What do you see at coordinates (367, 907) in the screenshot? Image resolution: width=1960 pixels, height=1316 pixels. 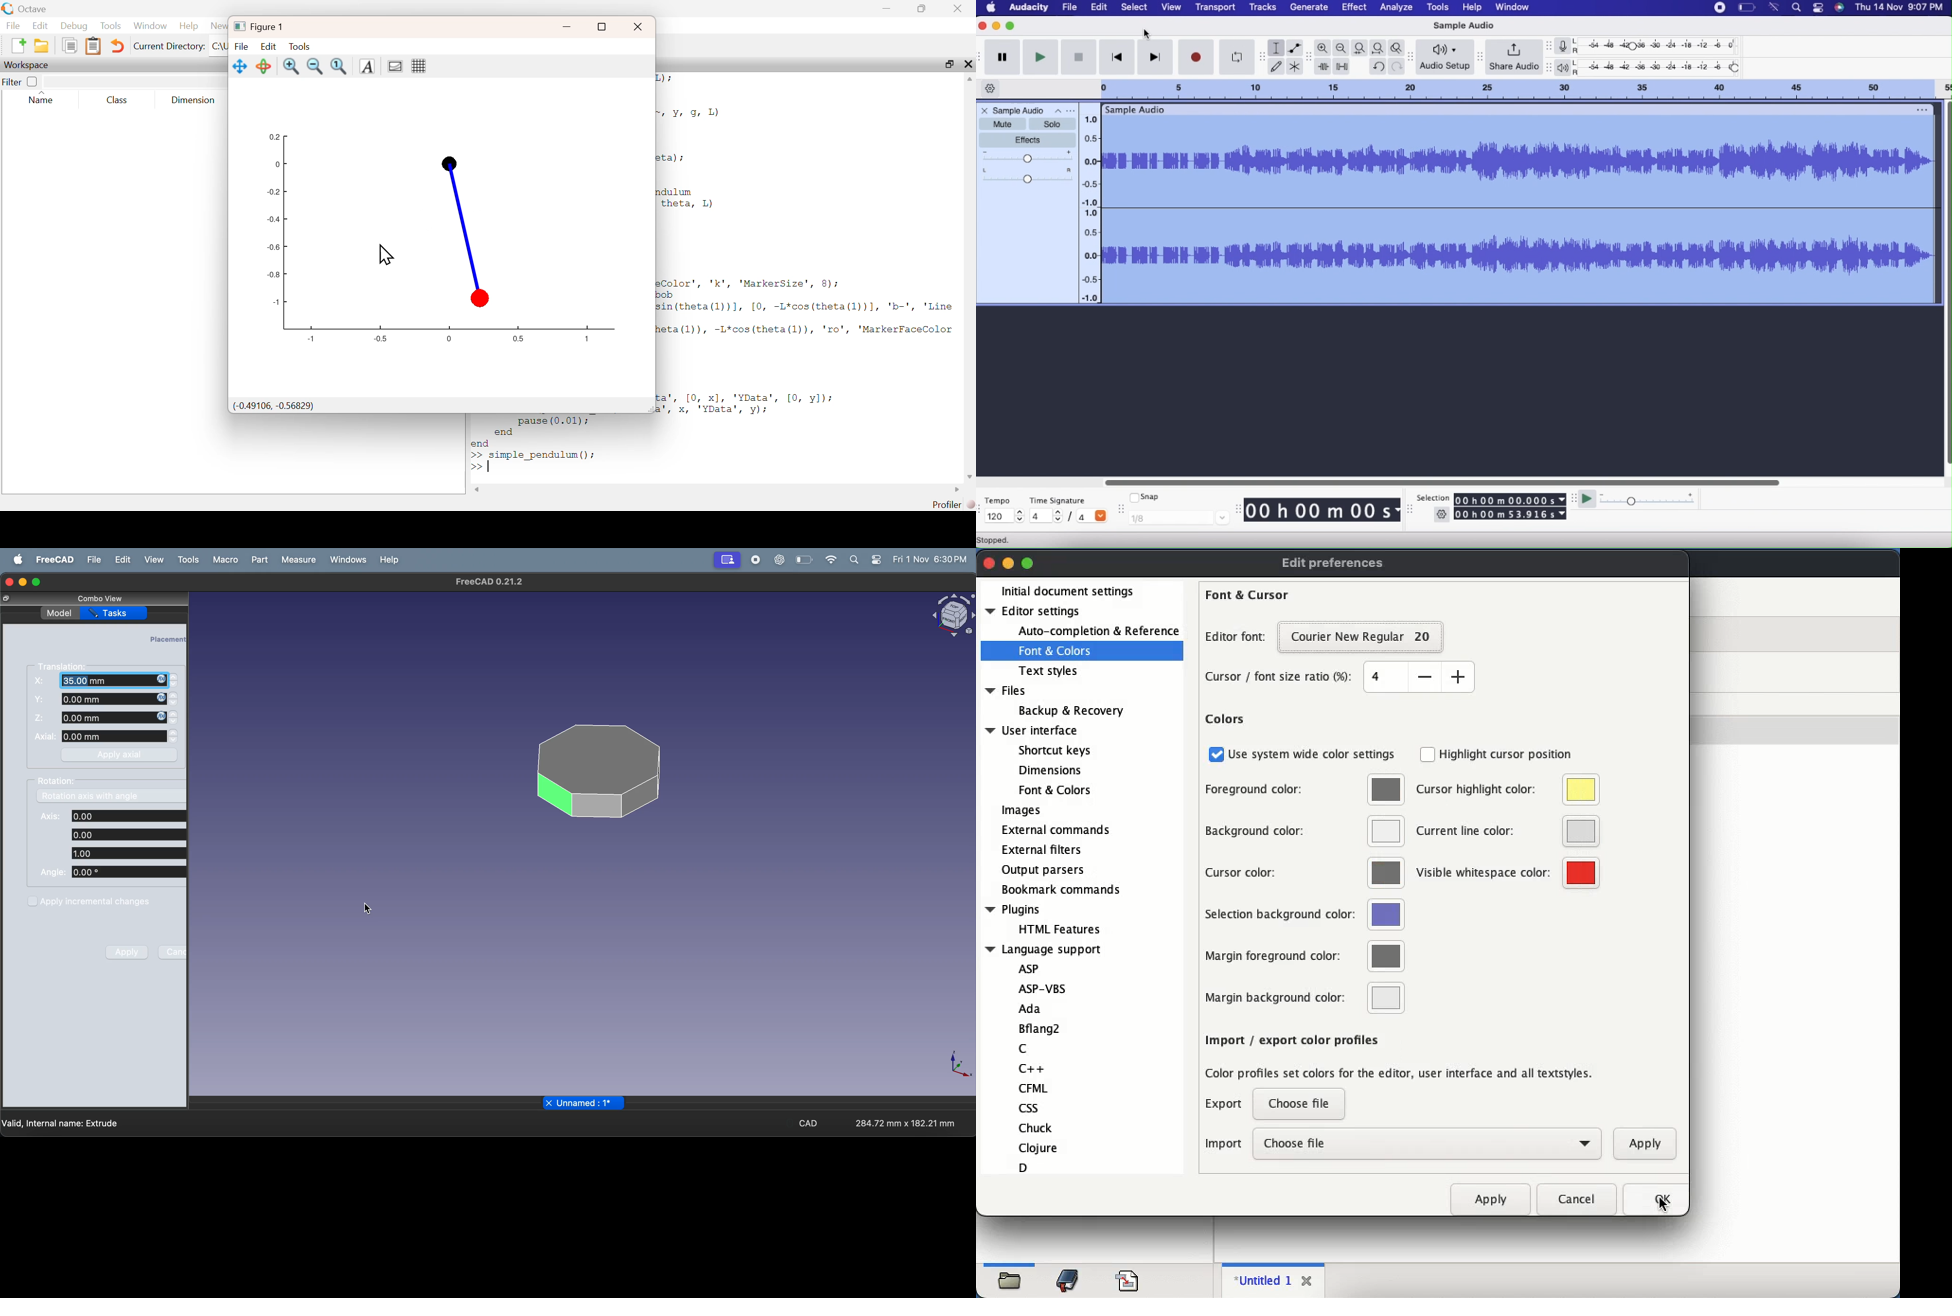 I see `cursor` at bounding box center [367, 907].